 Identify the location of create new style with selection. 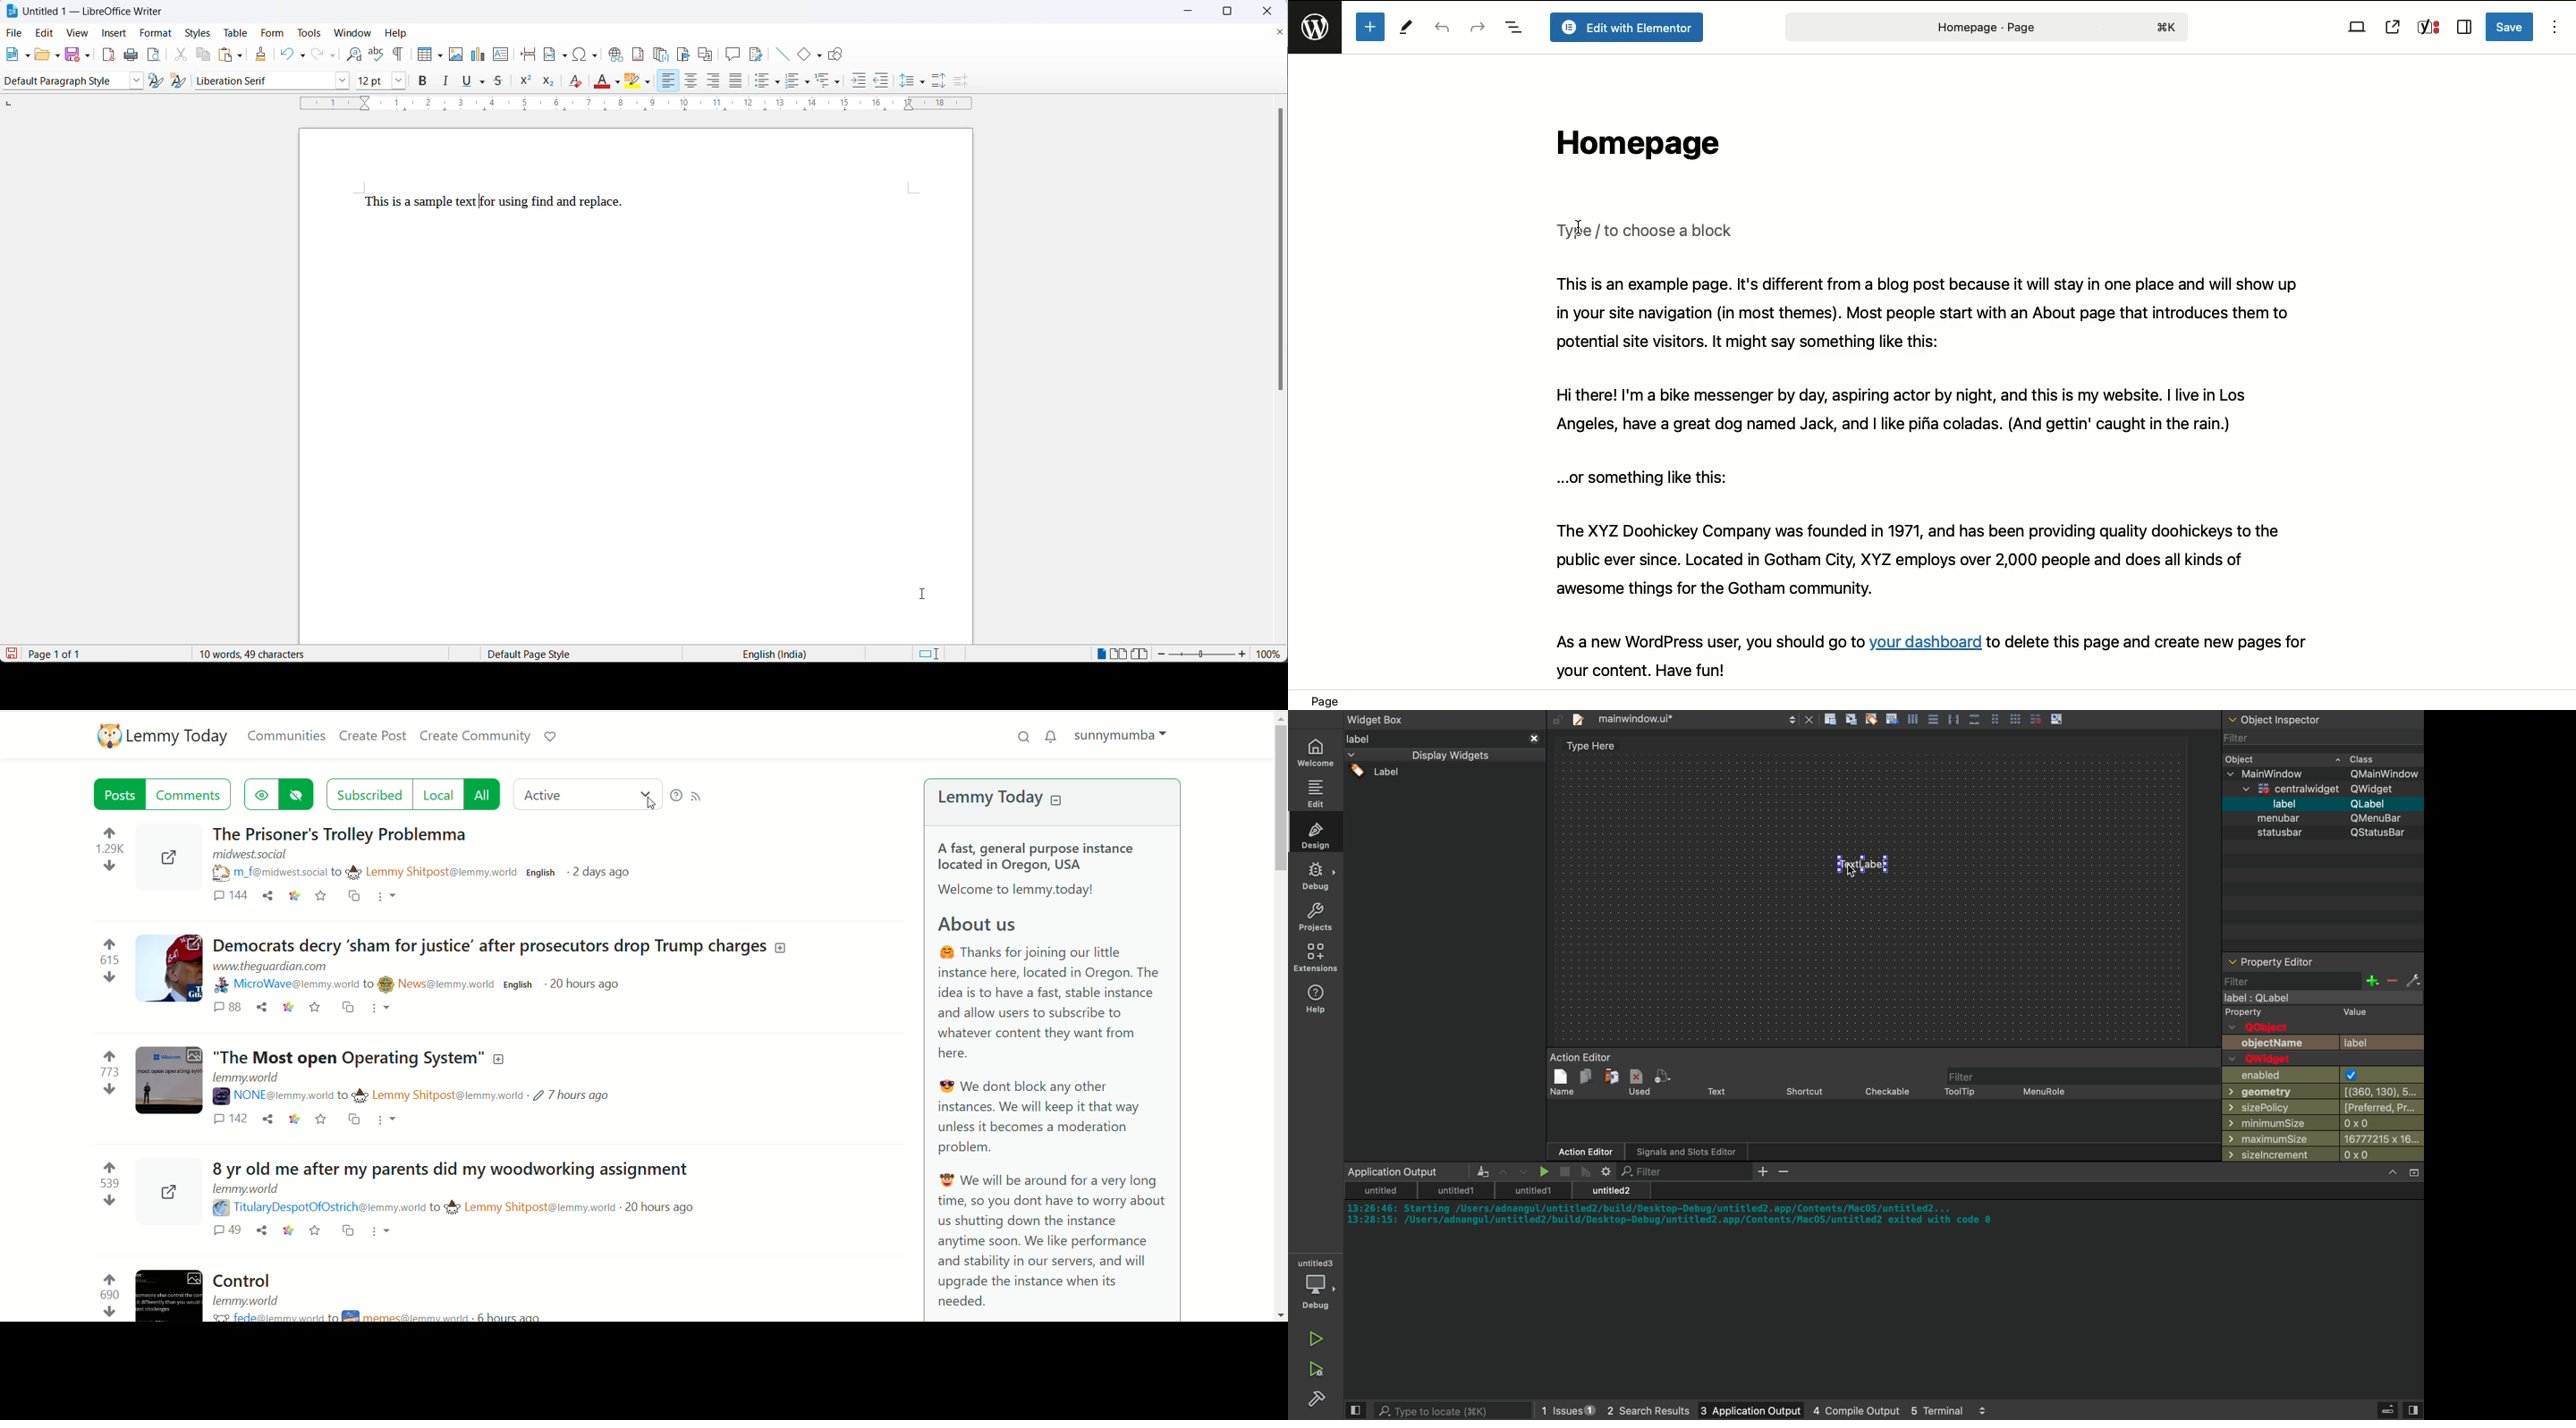
(181, 81).